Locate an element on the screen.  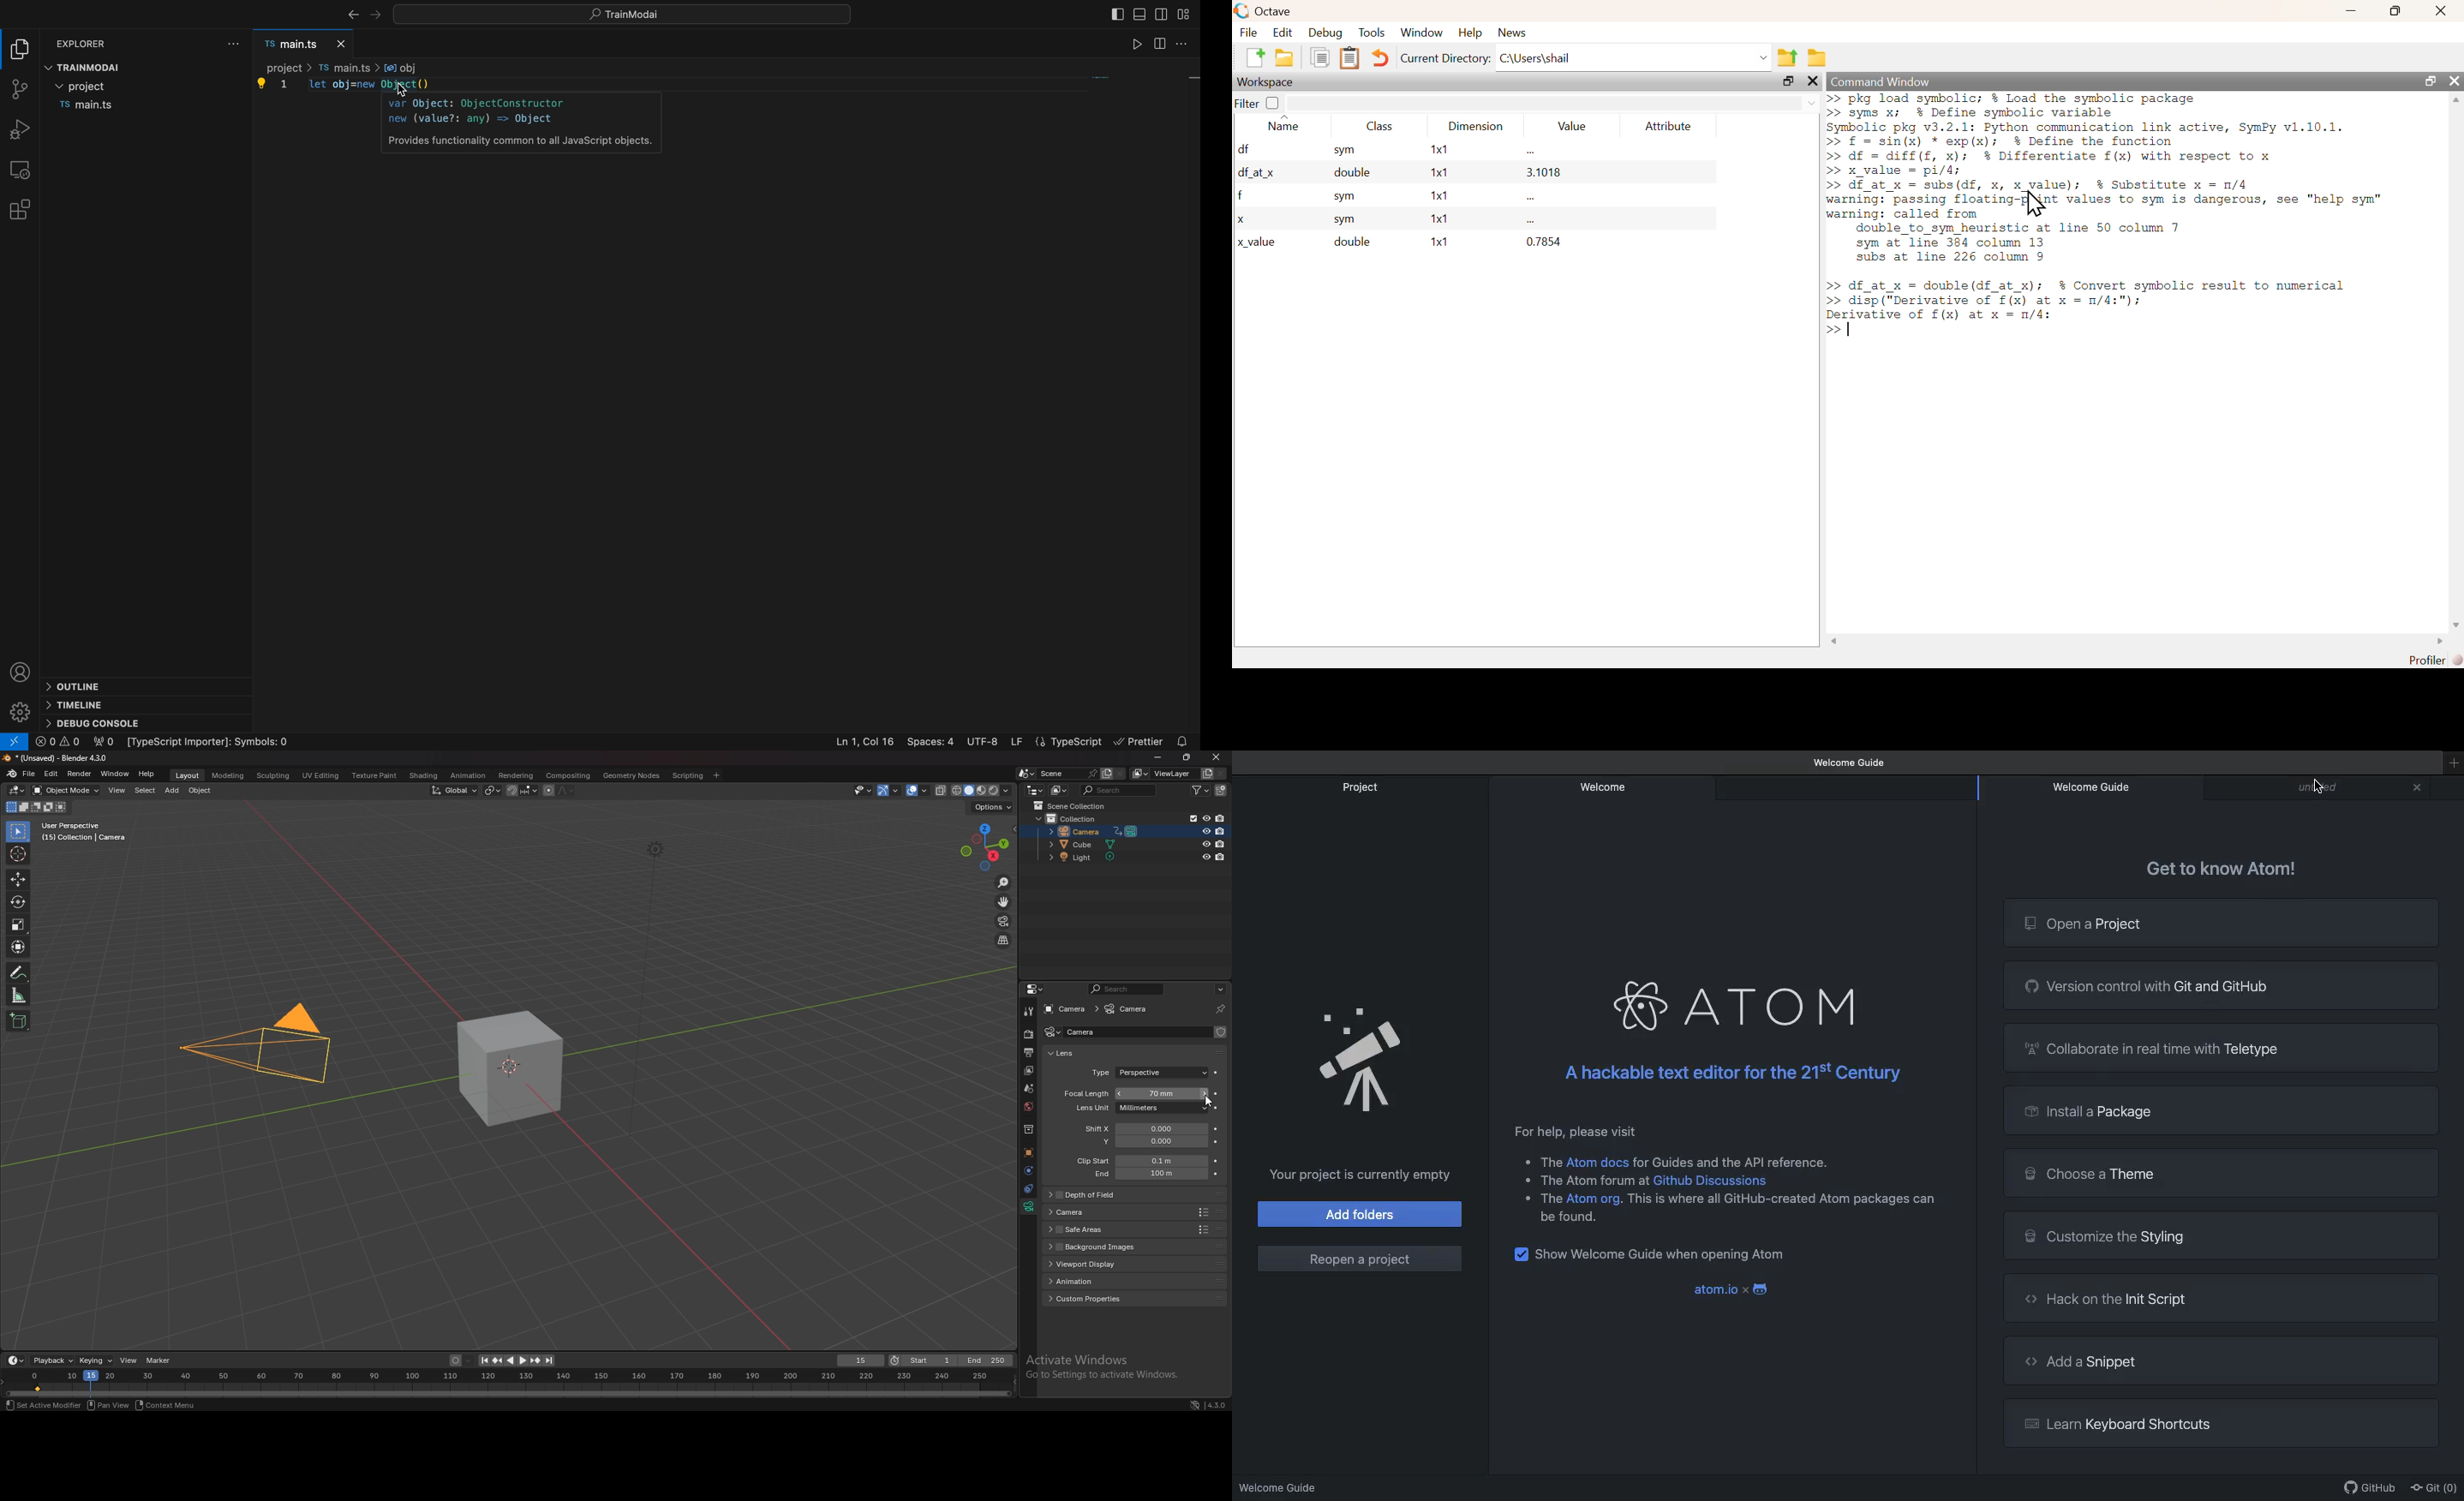
Customize the styling is located at coordinates (2242, 1235).